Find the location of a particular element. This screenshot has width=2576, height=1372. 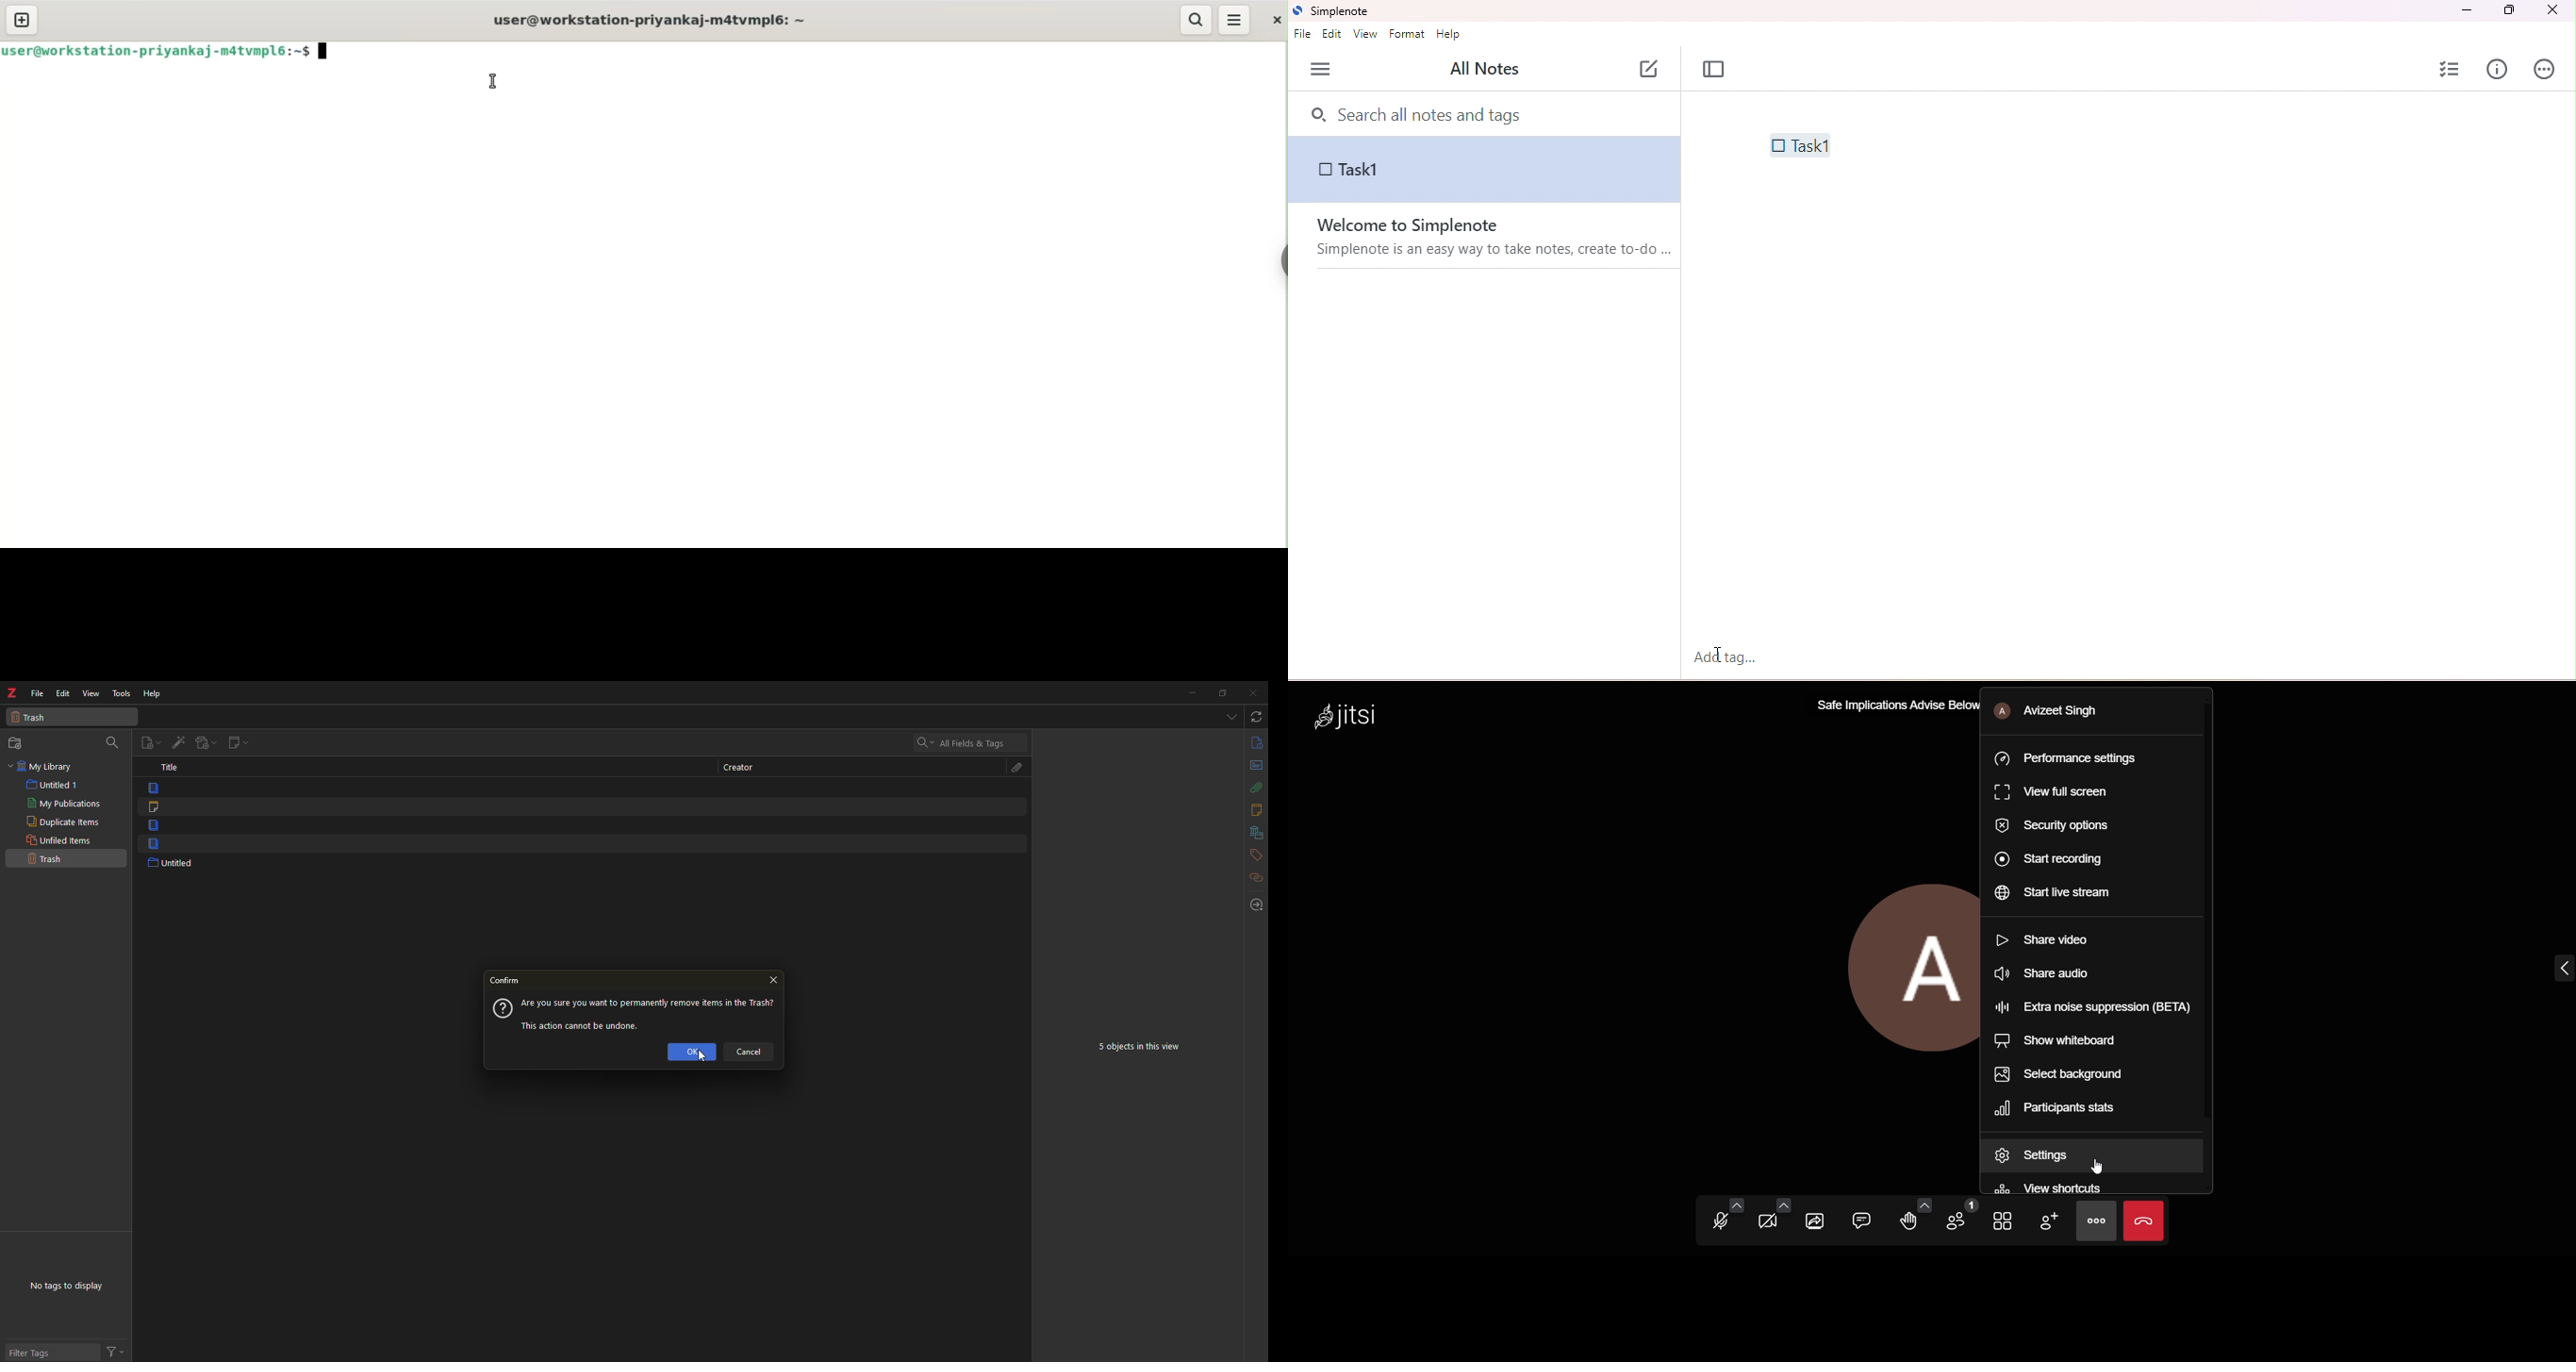

library is located at coordinates (1256, 832).